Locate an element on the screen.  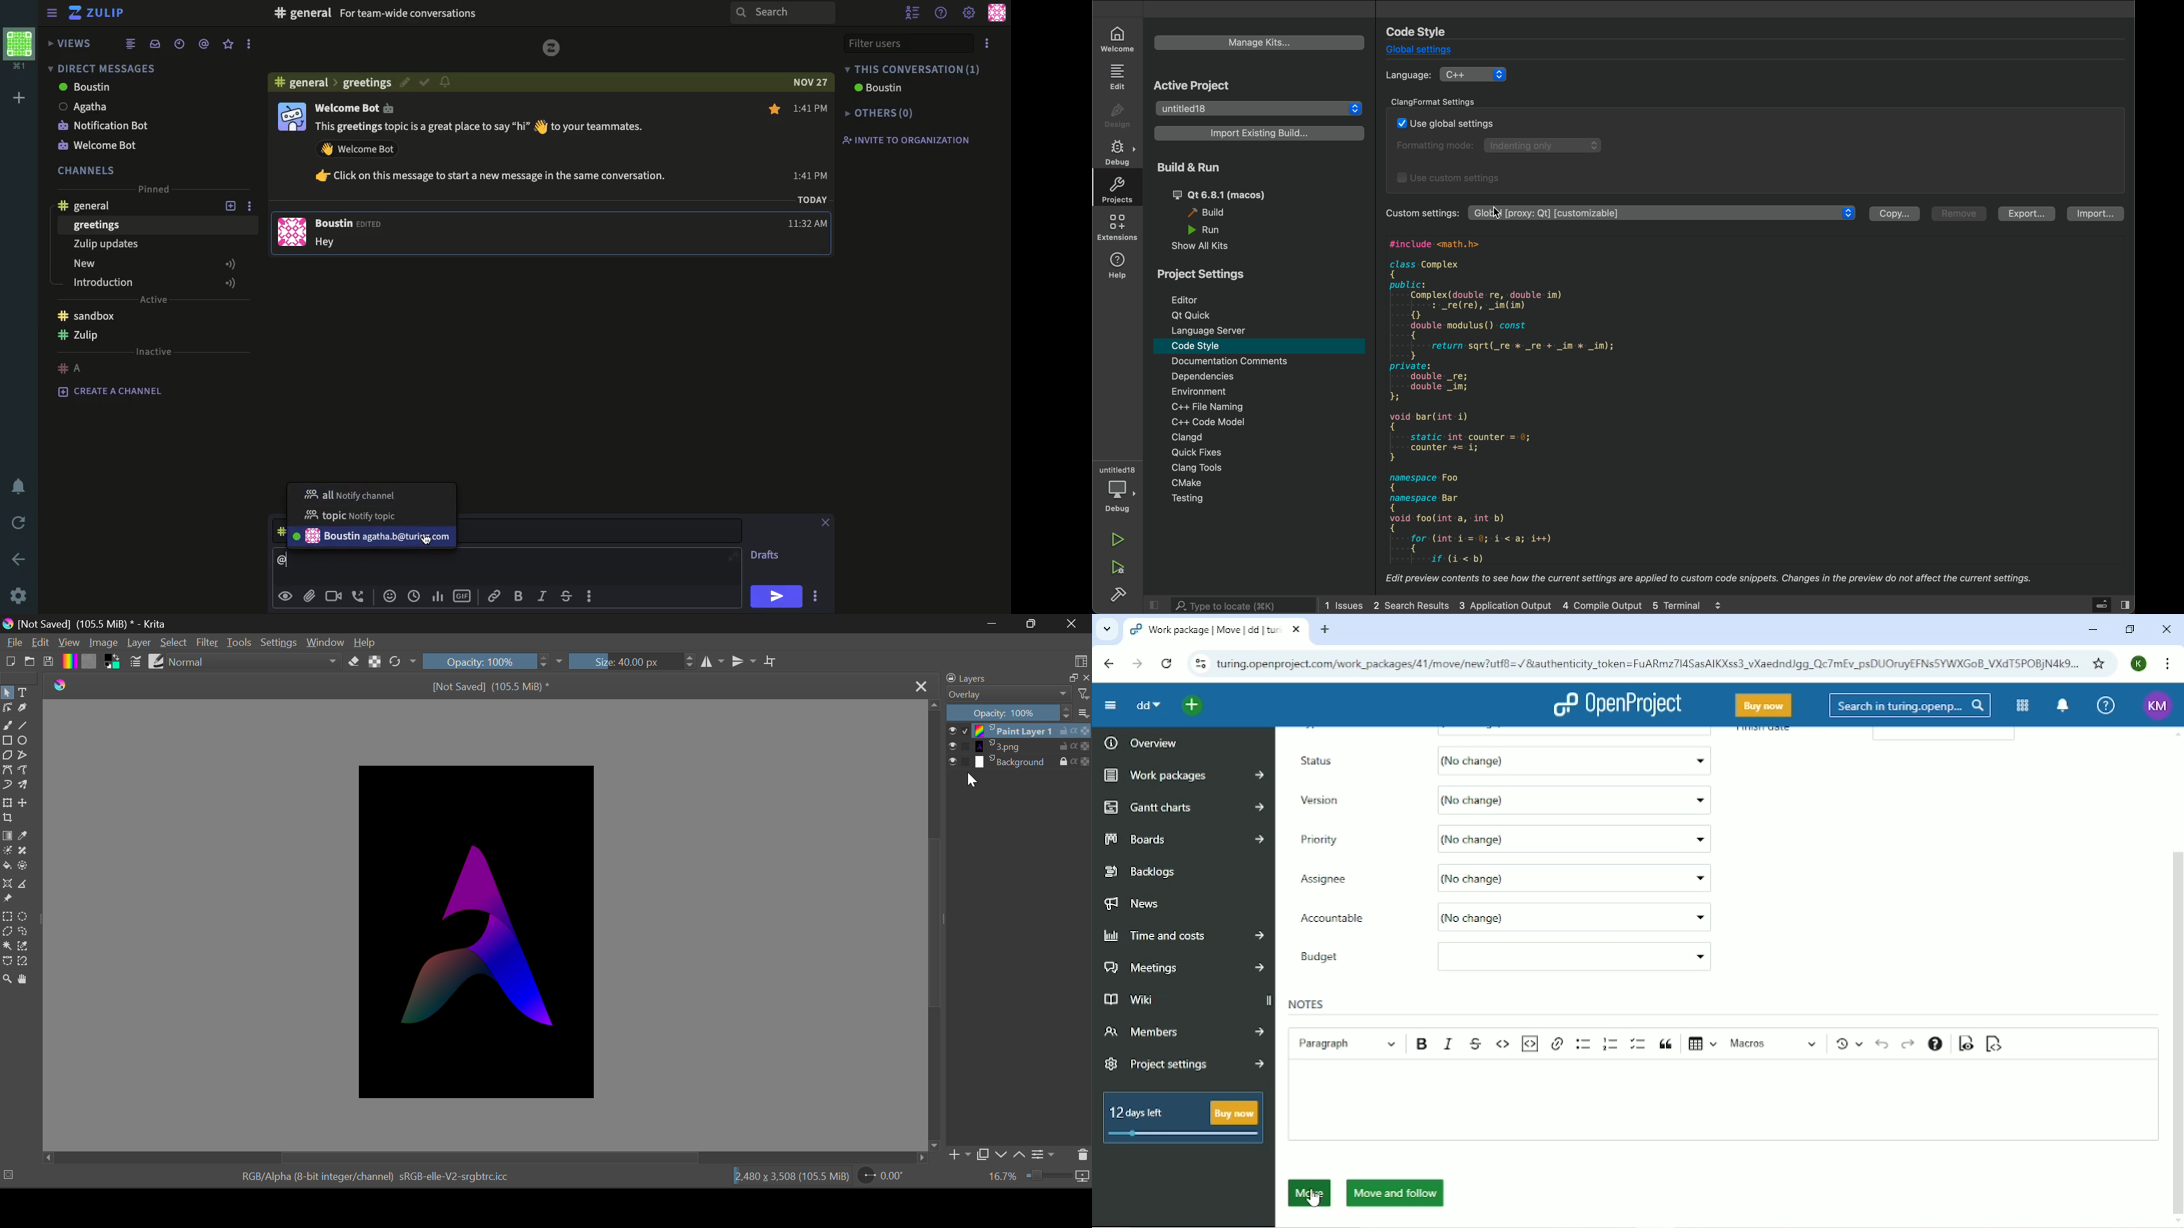
build is located at coordinates (1117, 594).